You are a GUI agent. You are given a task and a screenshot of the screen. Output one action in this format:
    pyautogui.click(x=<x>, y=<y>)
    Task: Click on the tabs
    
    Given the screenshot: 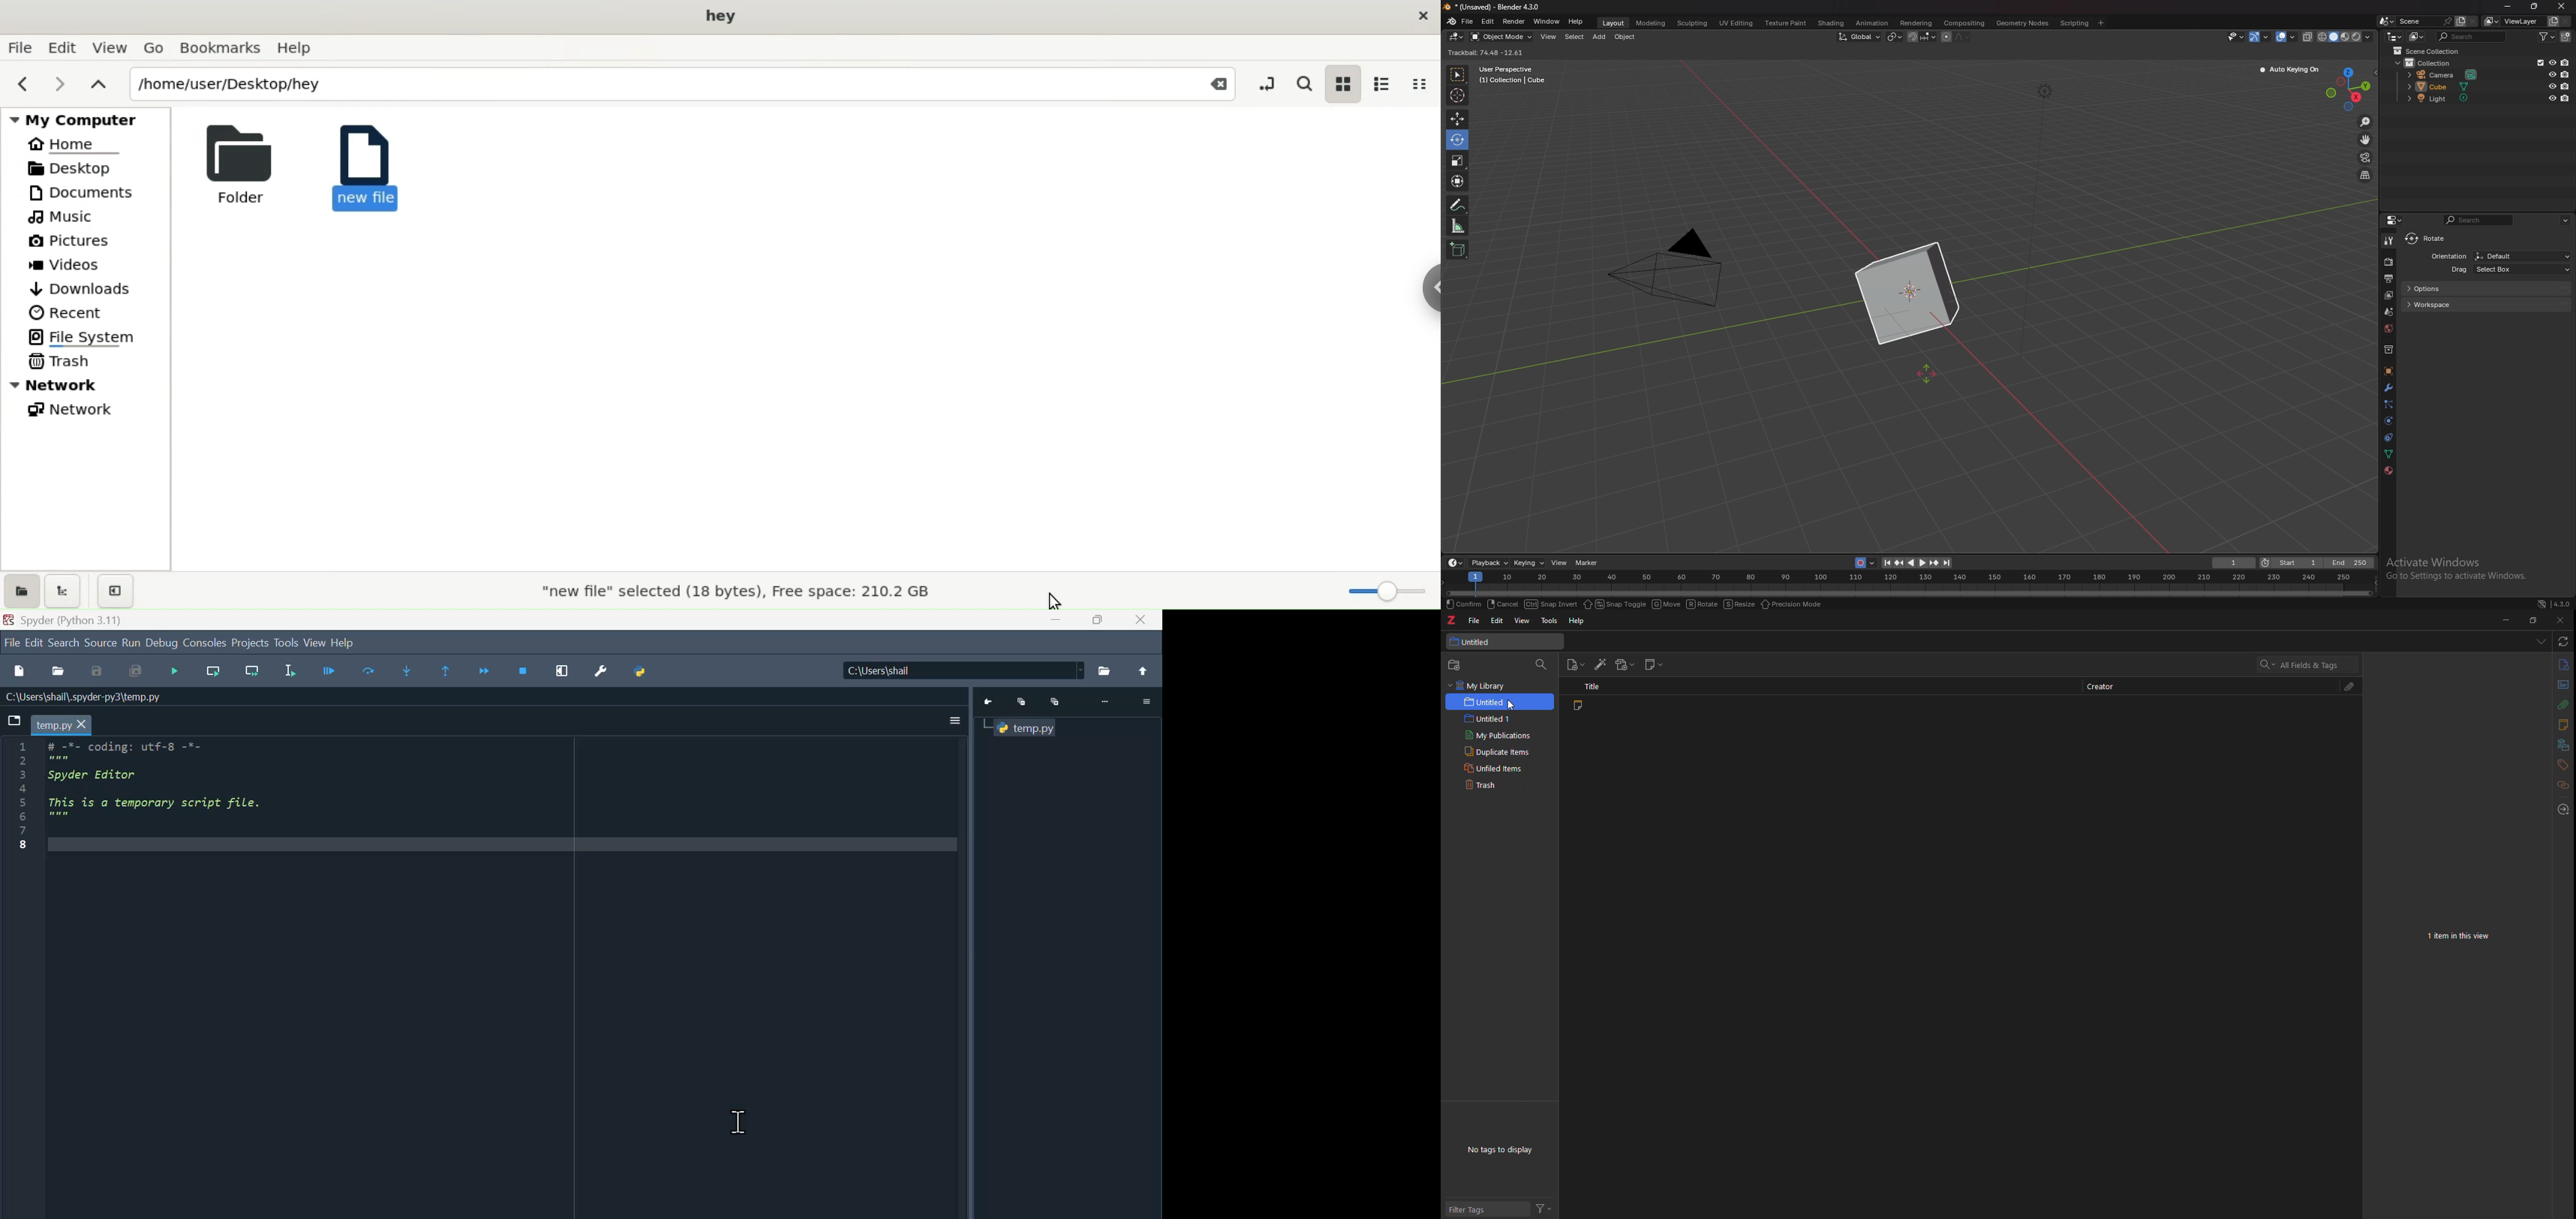 What is the action you would take?
    pyautogui.click(x=2539, y=642)
    